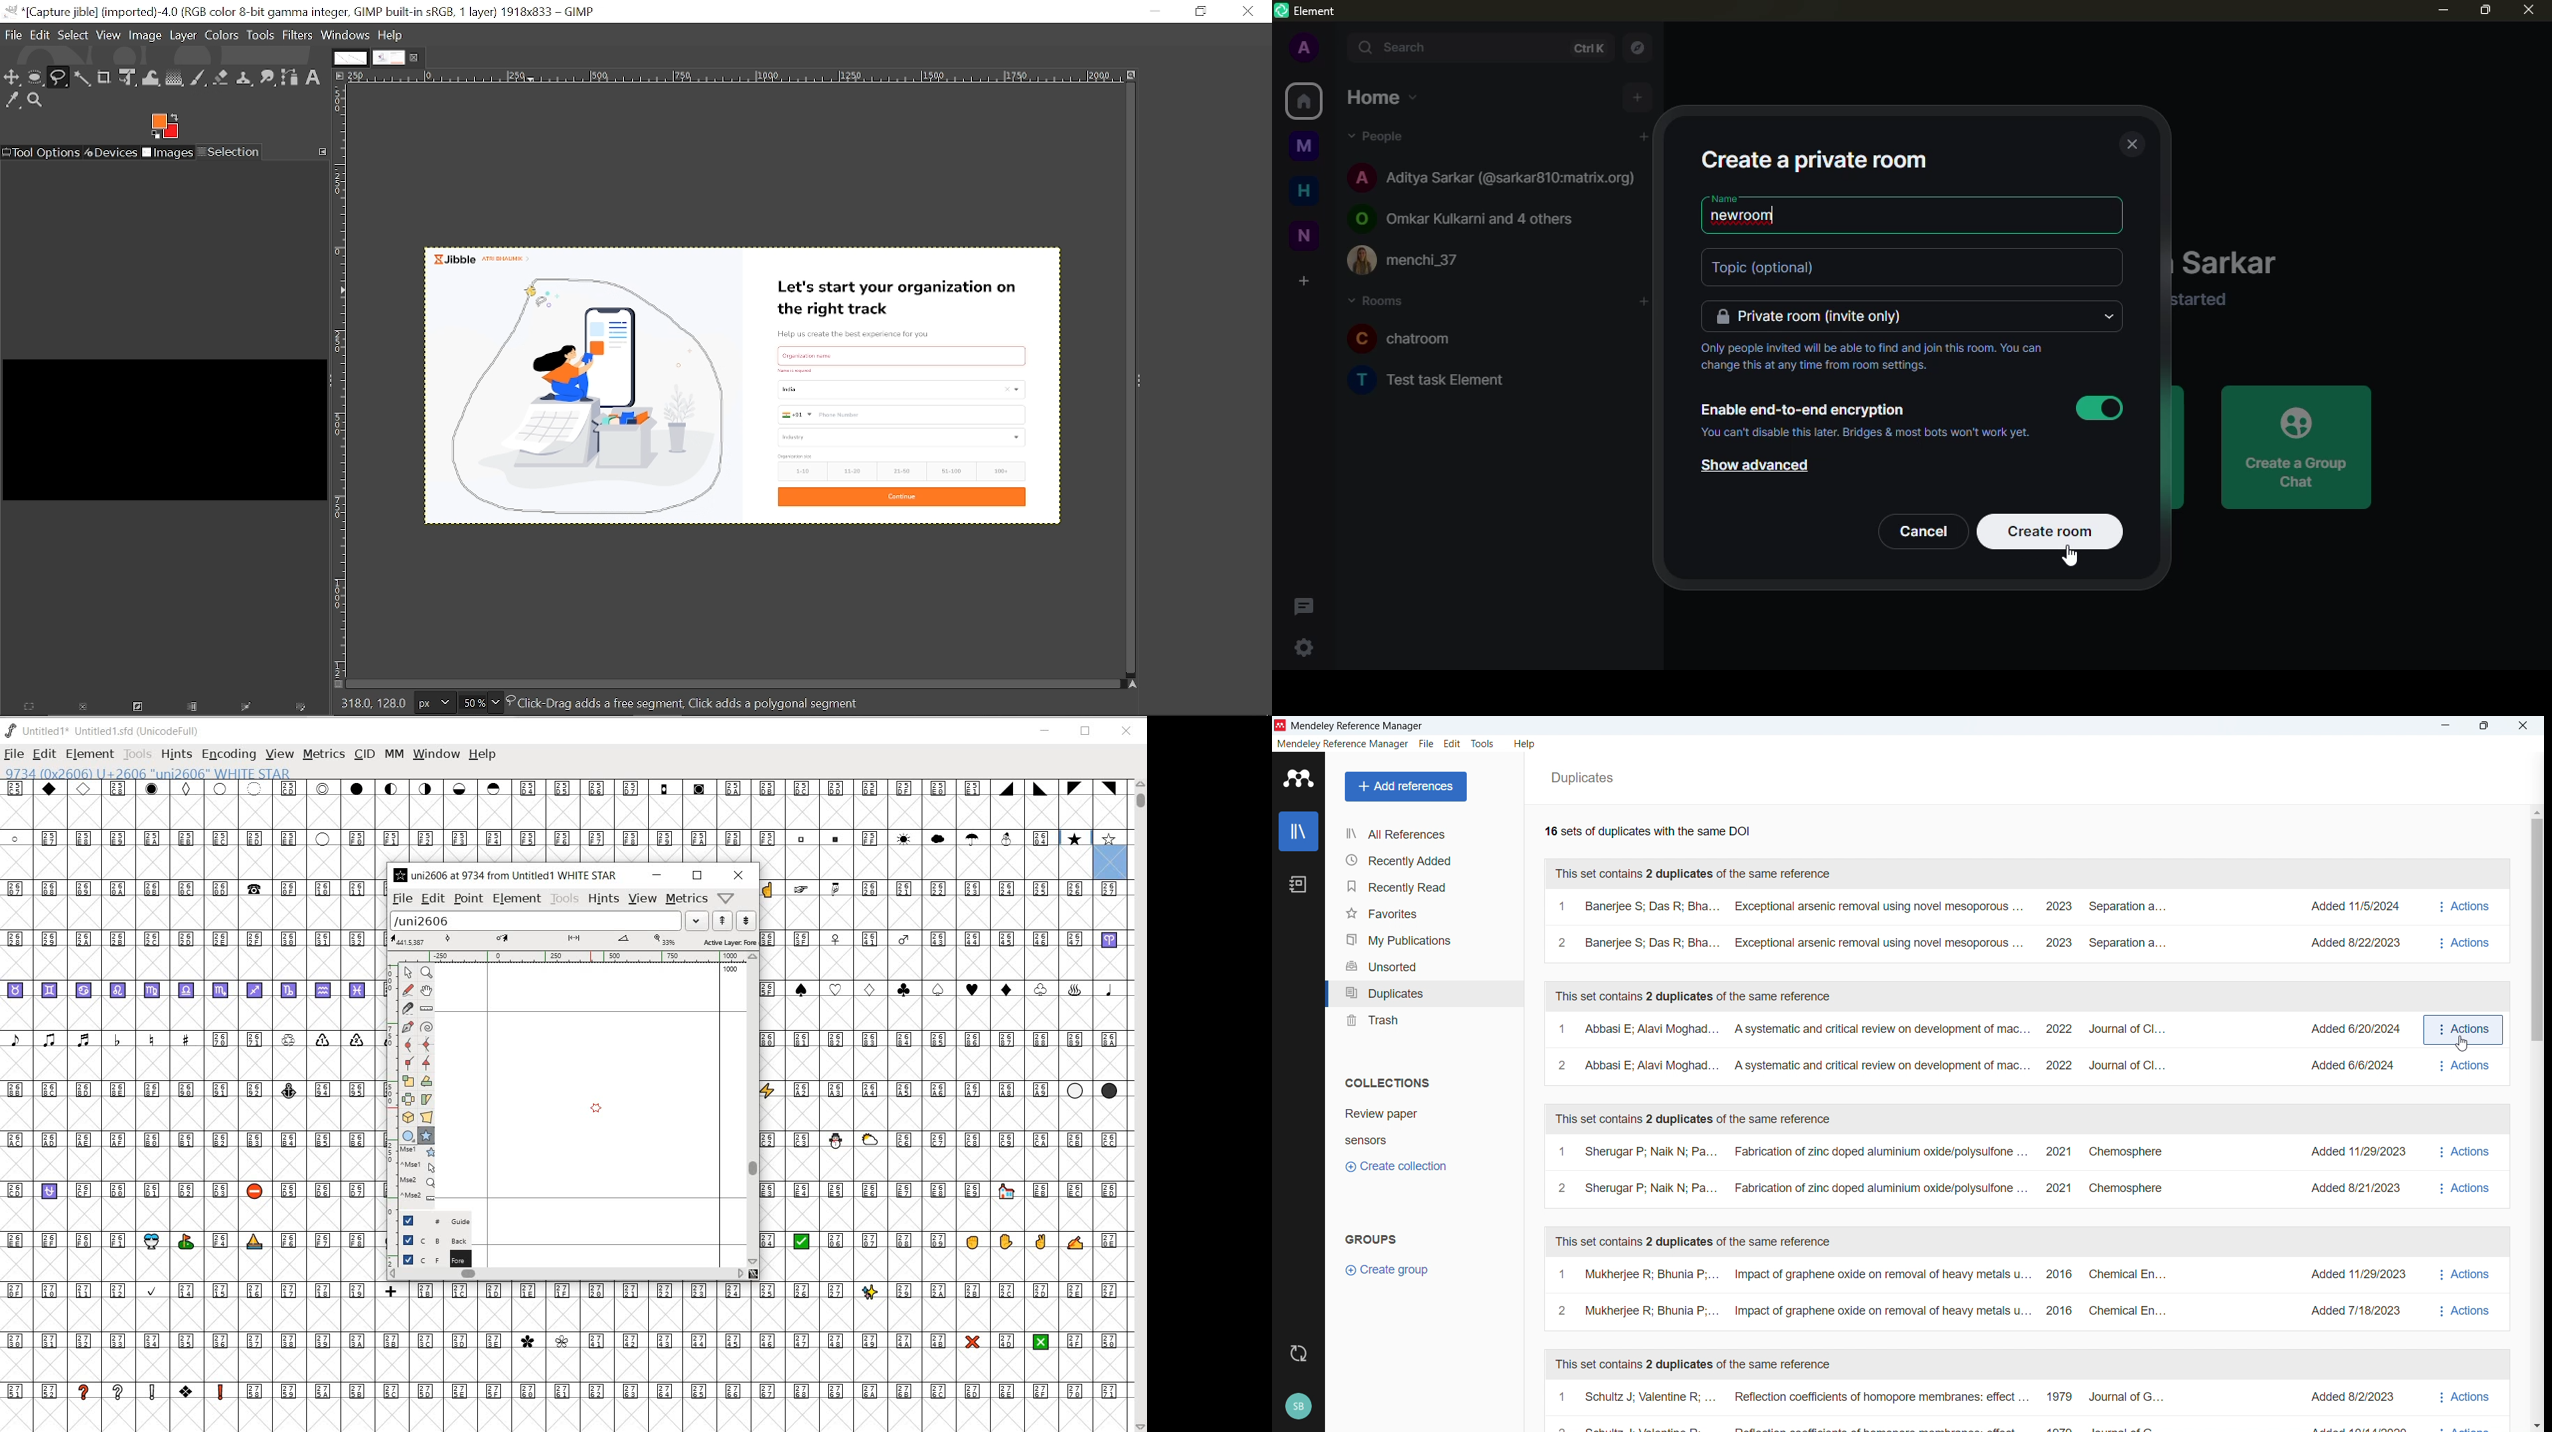  What do you see at coordinates (546, 920) in the screenshot?
I see `load word list` at bounding box center [546, 920].